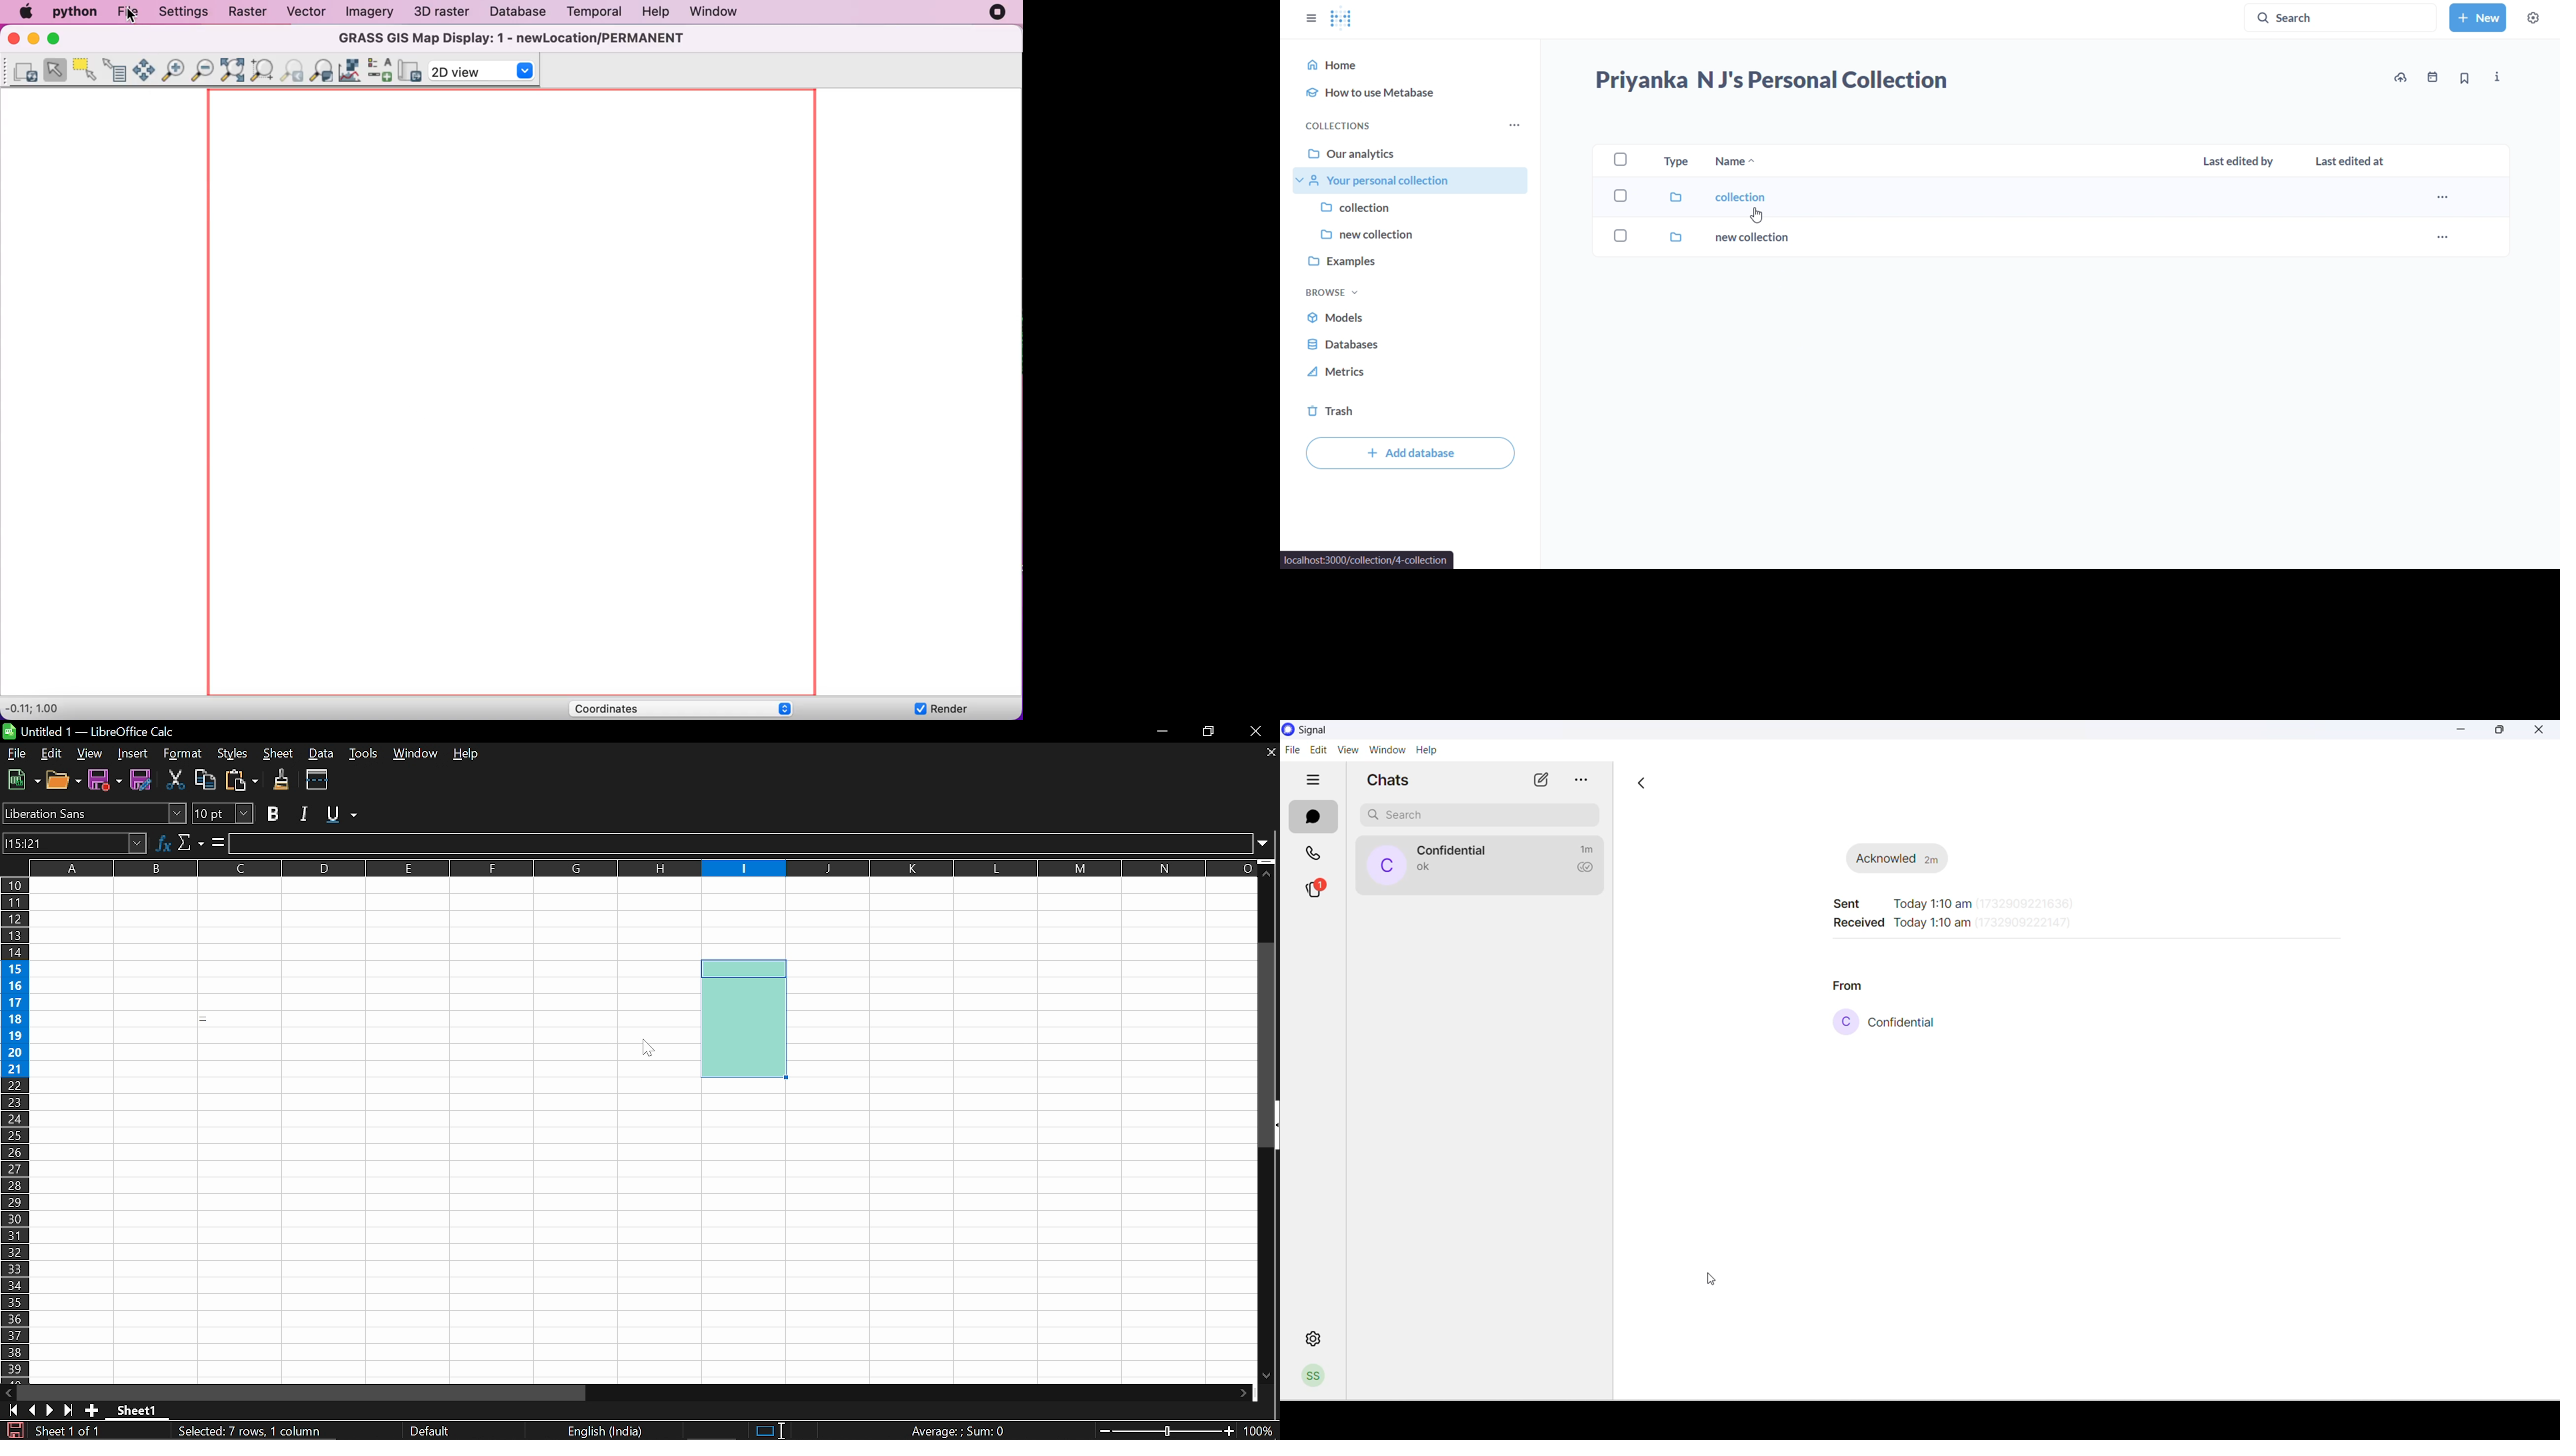  What do you see at coordinates (14, 1129) in the screenshot?
I see `Rows` at bounding box center [14, 1129].